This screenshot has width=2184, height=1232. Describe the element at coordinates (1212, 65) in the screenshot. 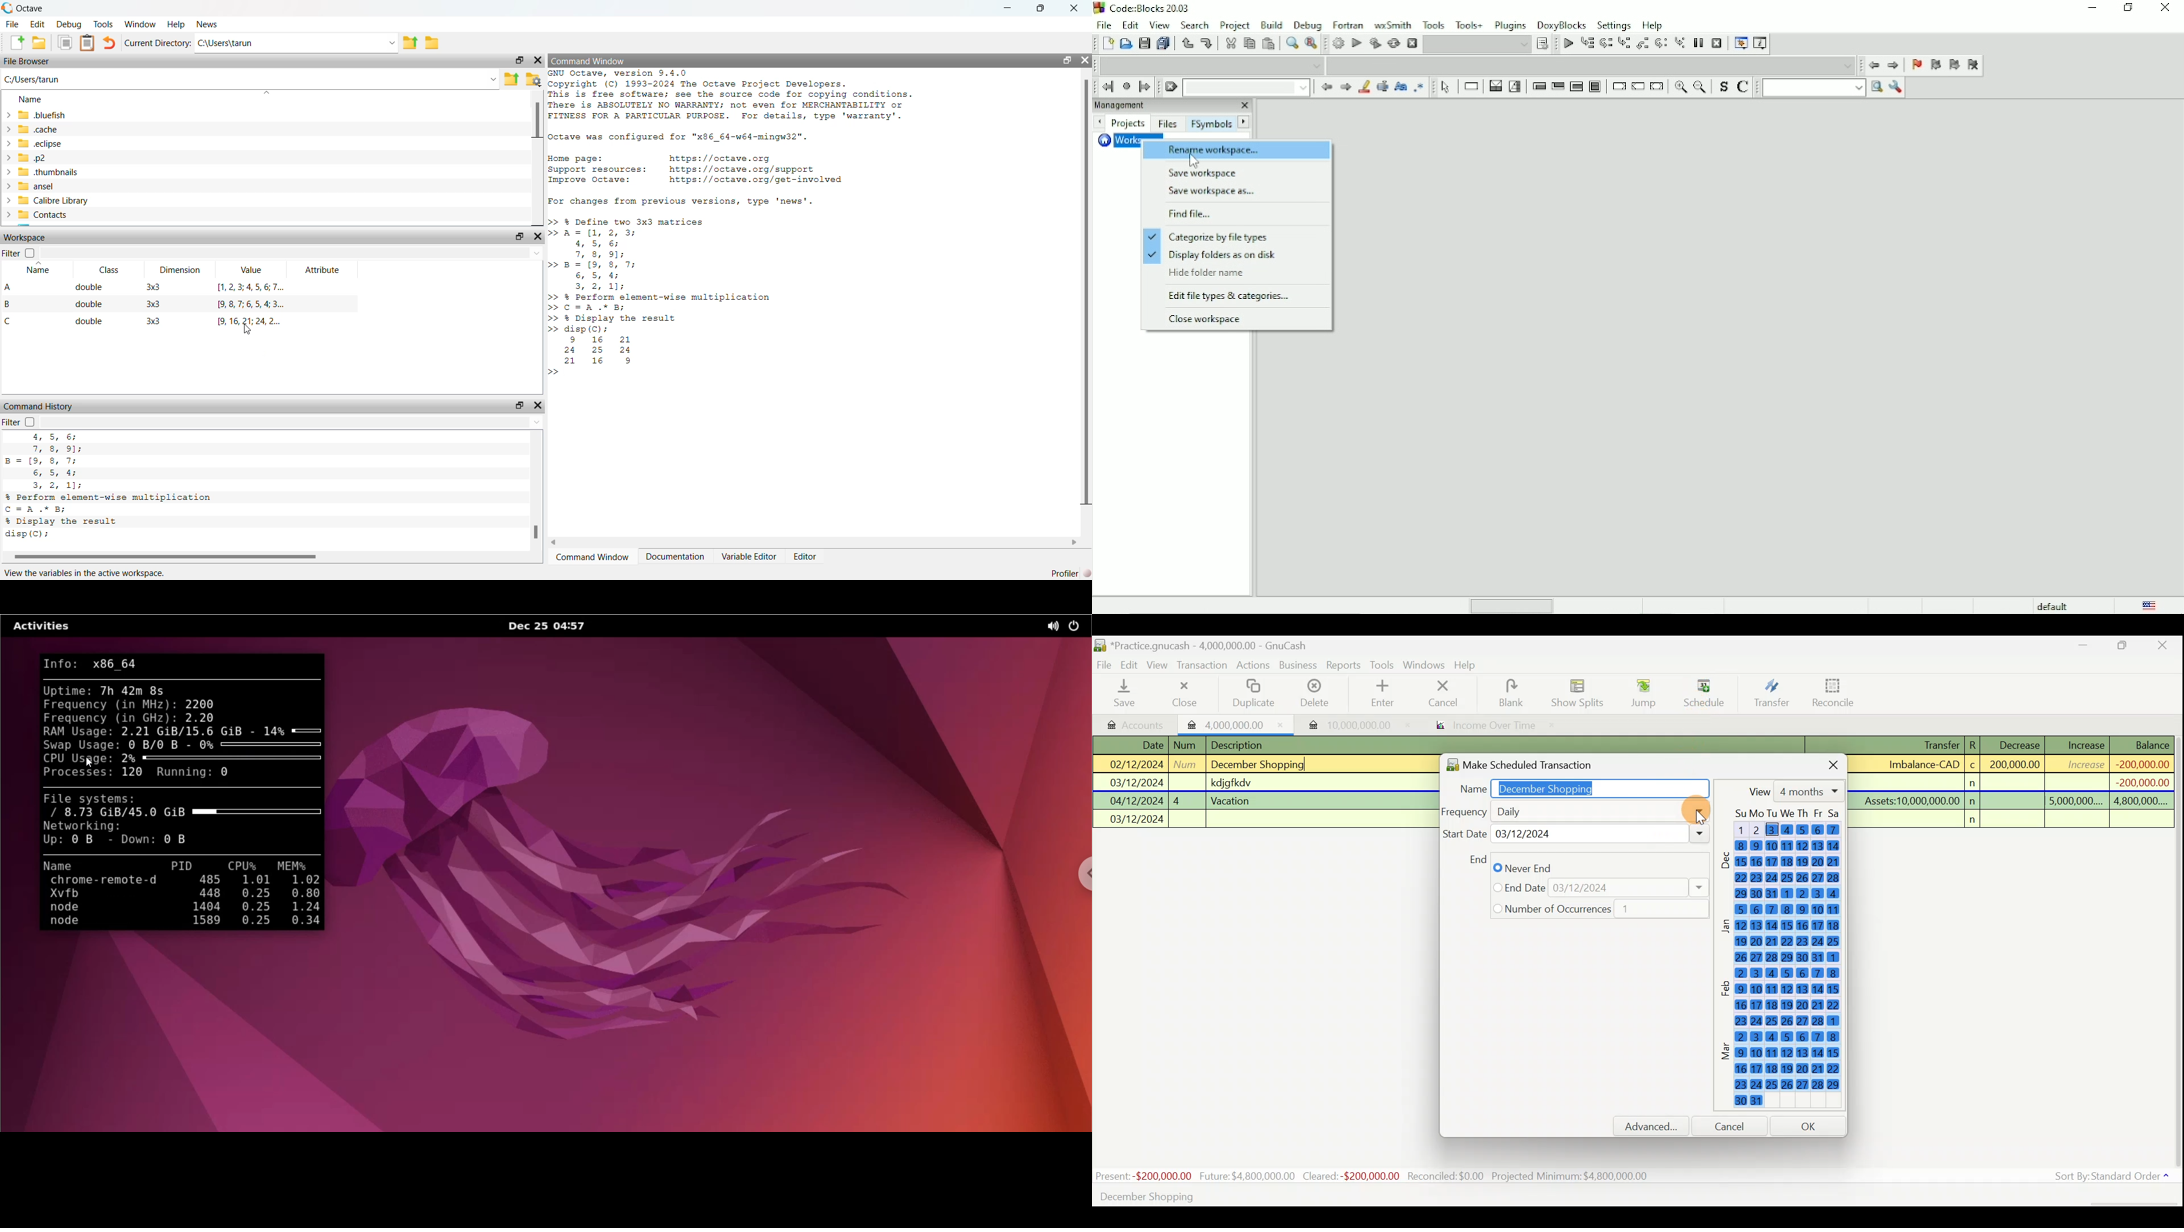

I see `Drop down` at that location.